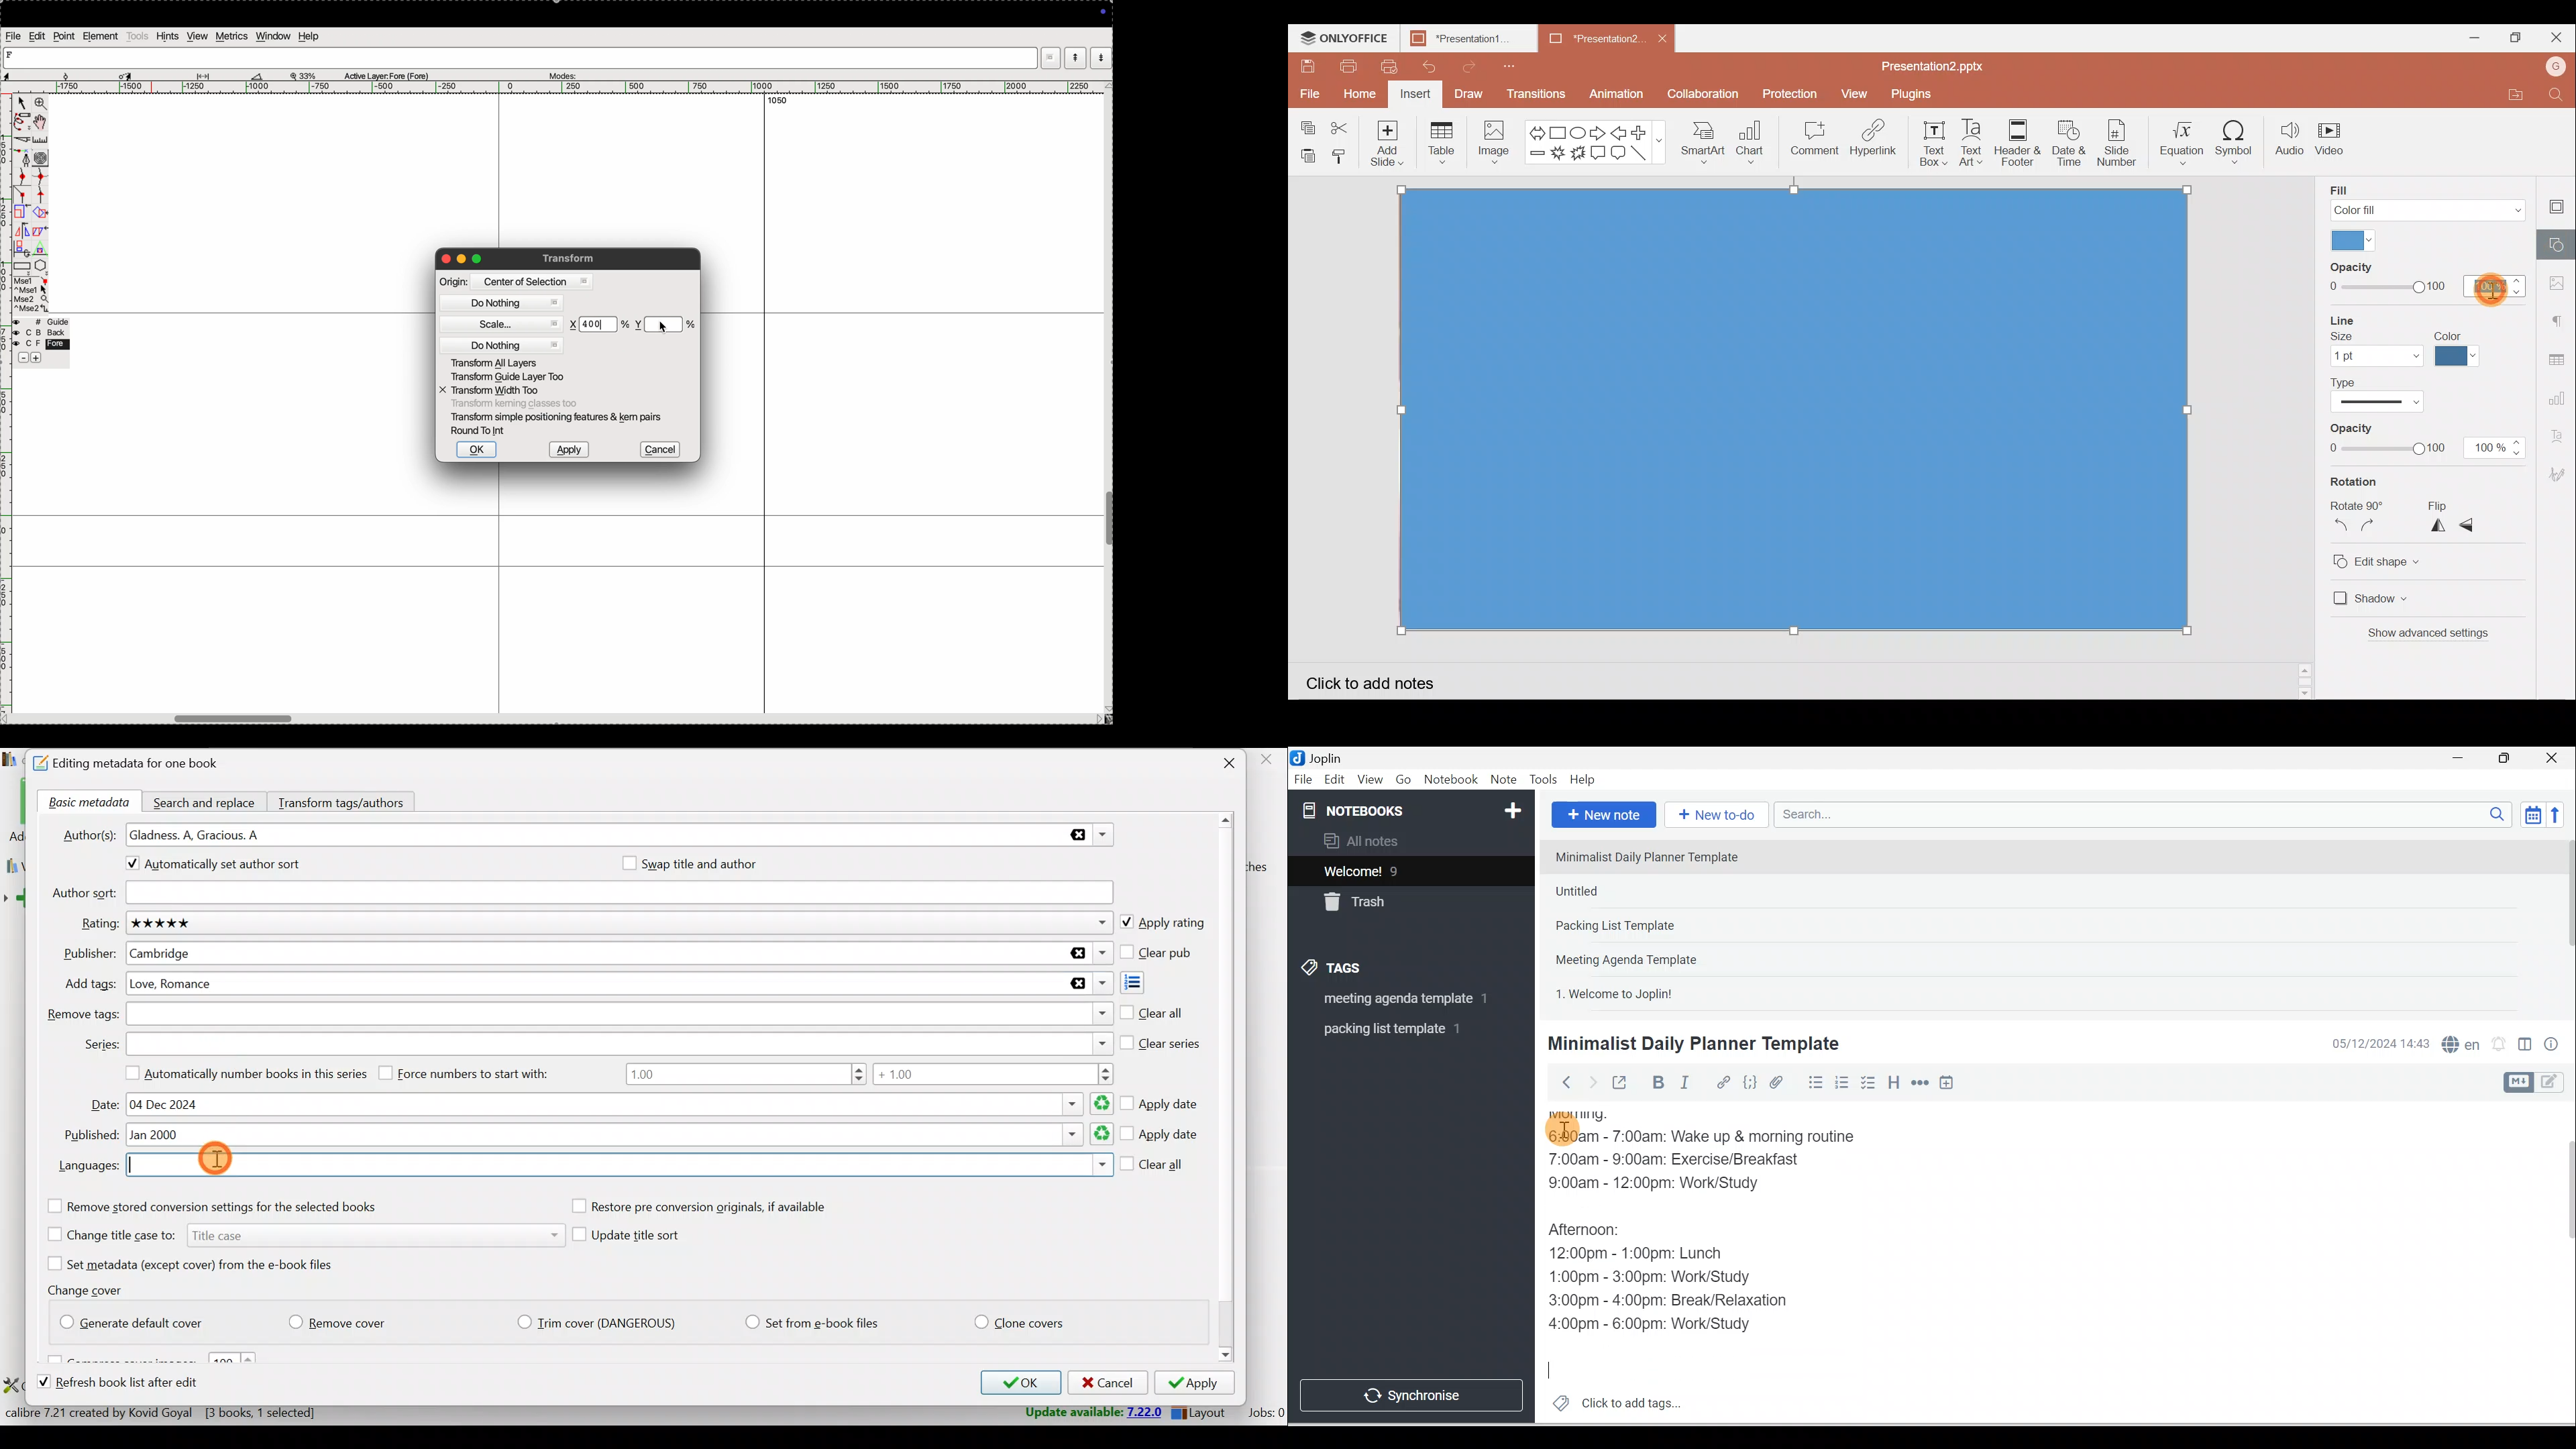 The width and height of the screenshot is (2576, 1456). I want to click on Apply, so click(1199, 1385).